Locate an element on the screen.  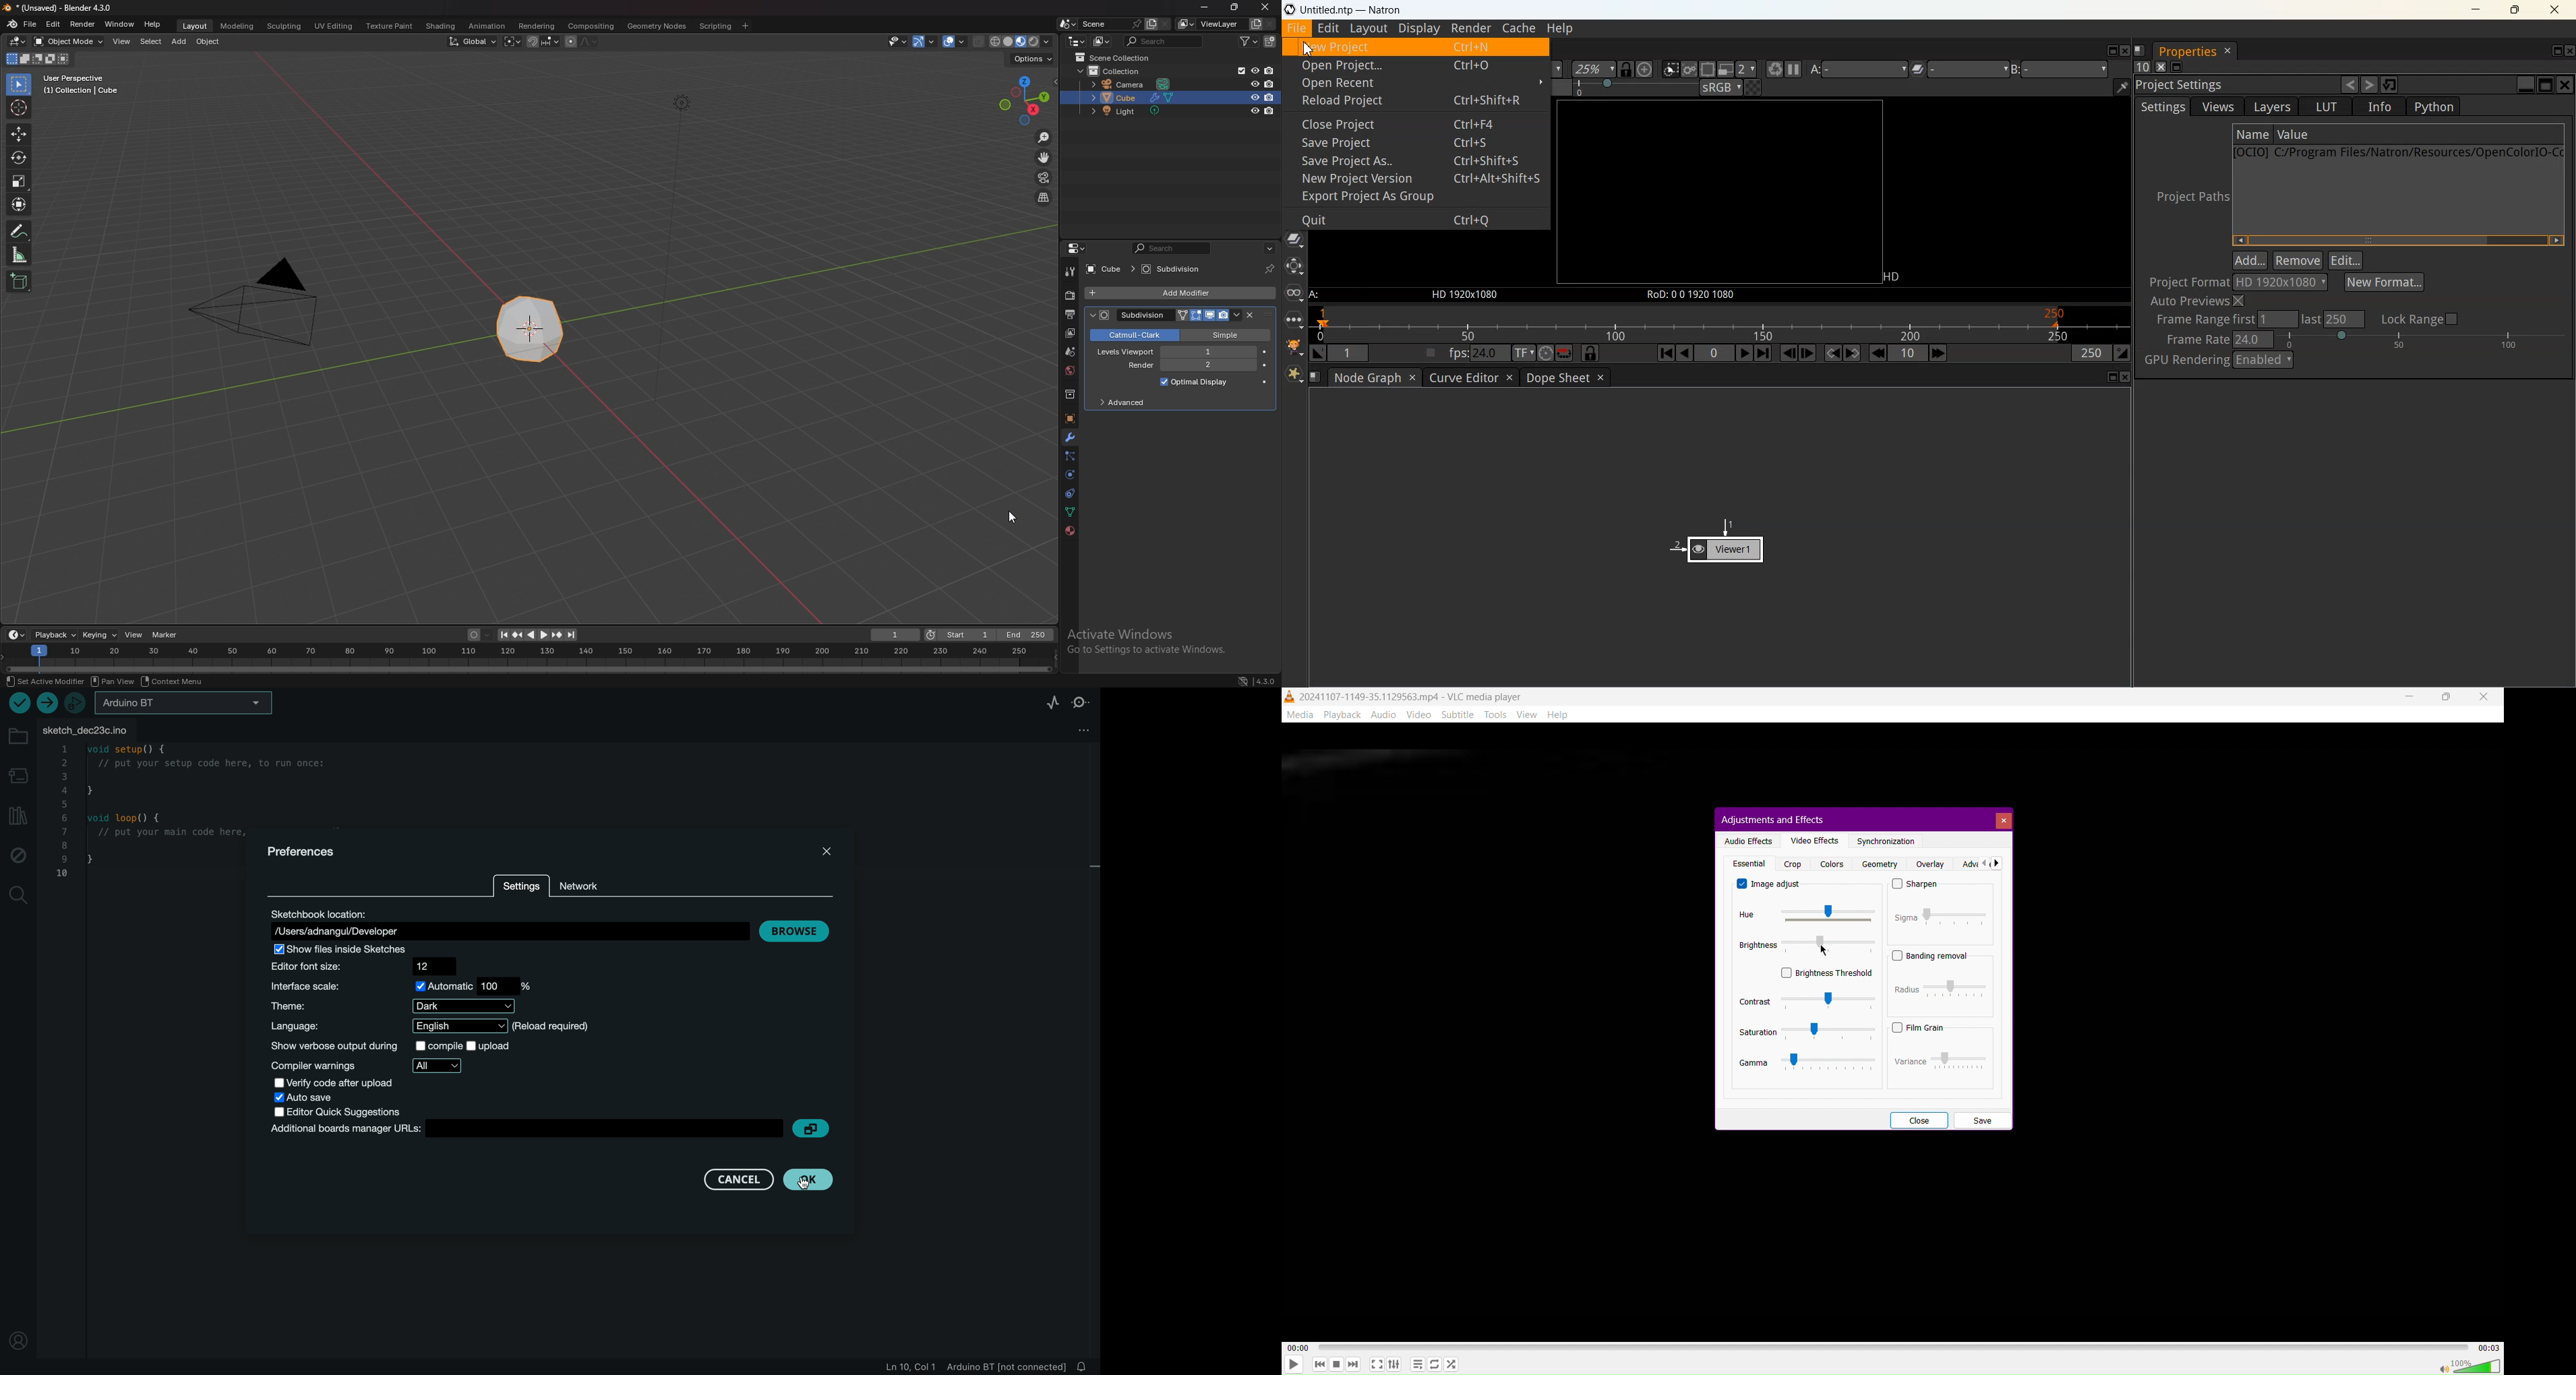
view layer is located at coordinates (1070, 332).